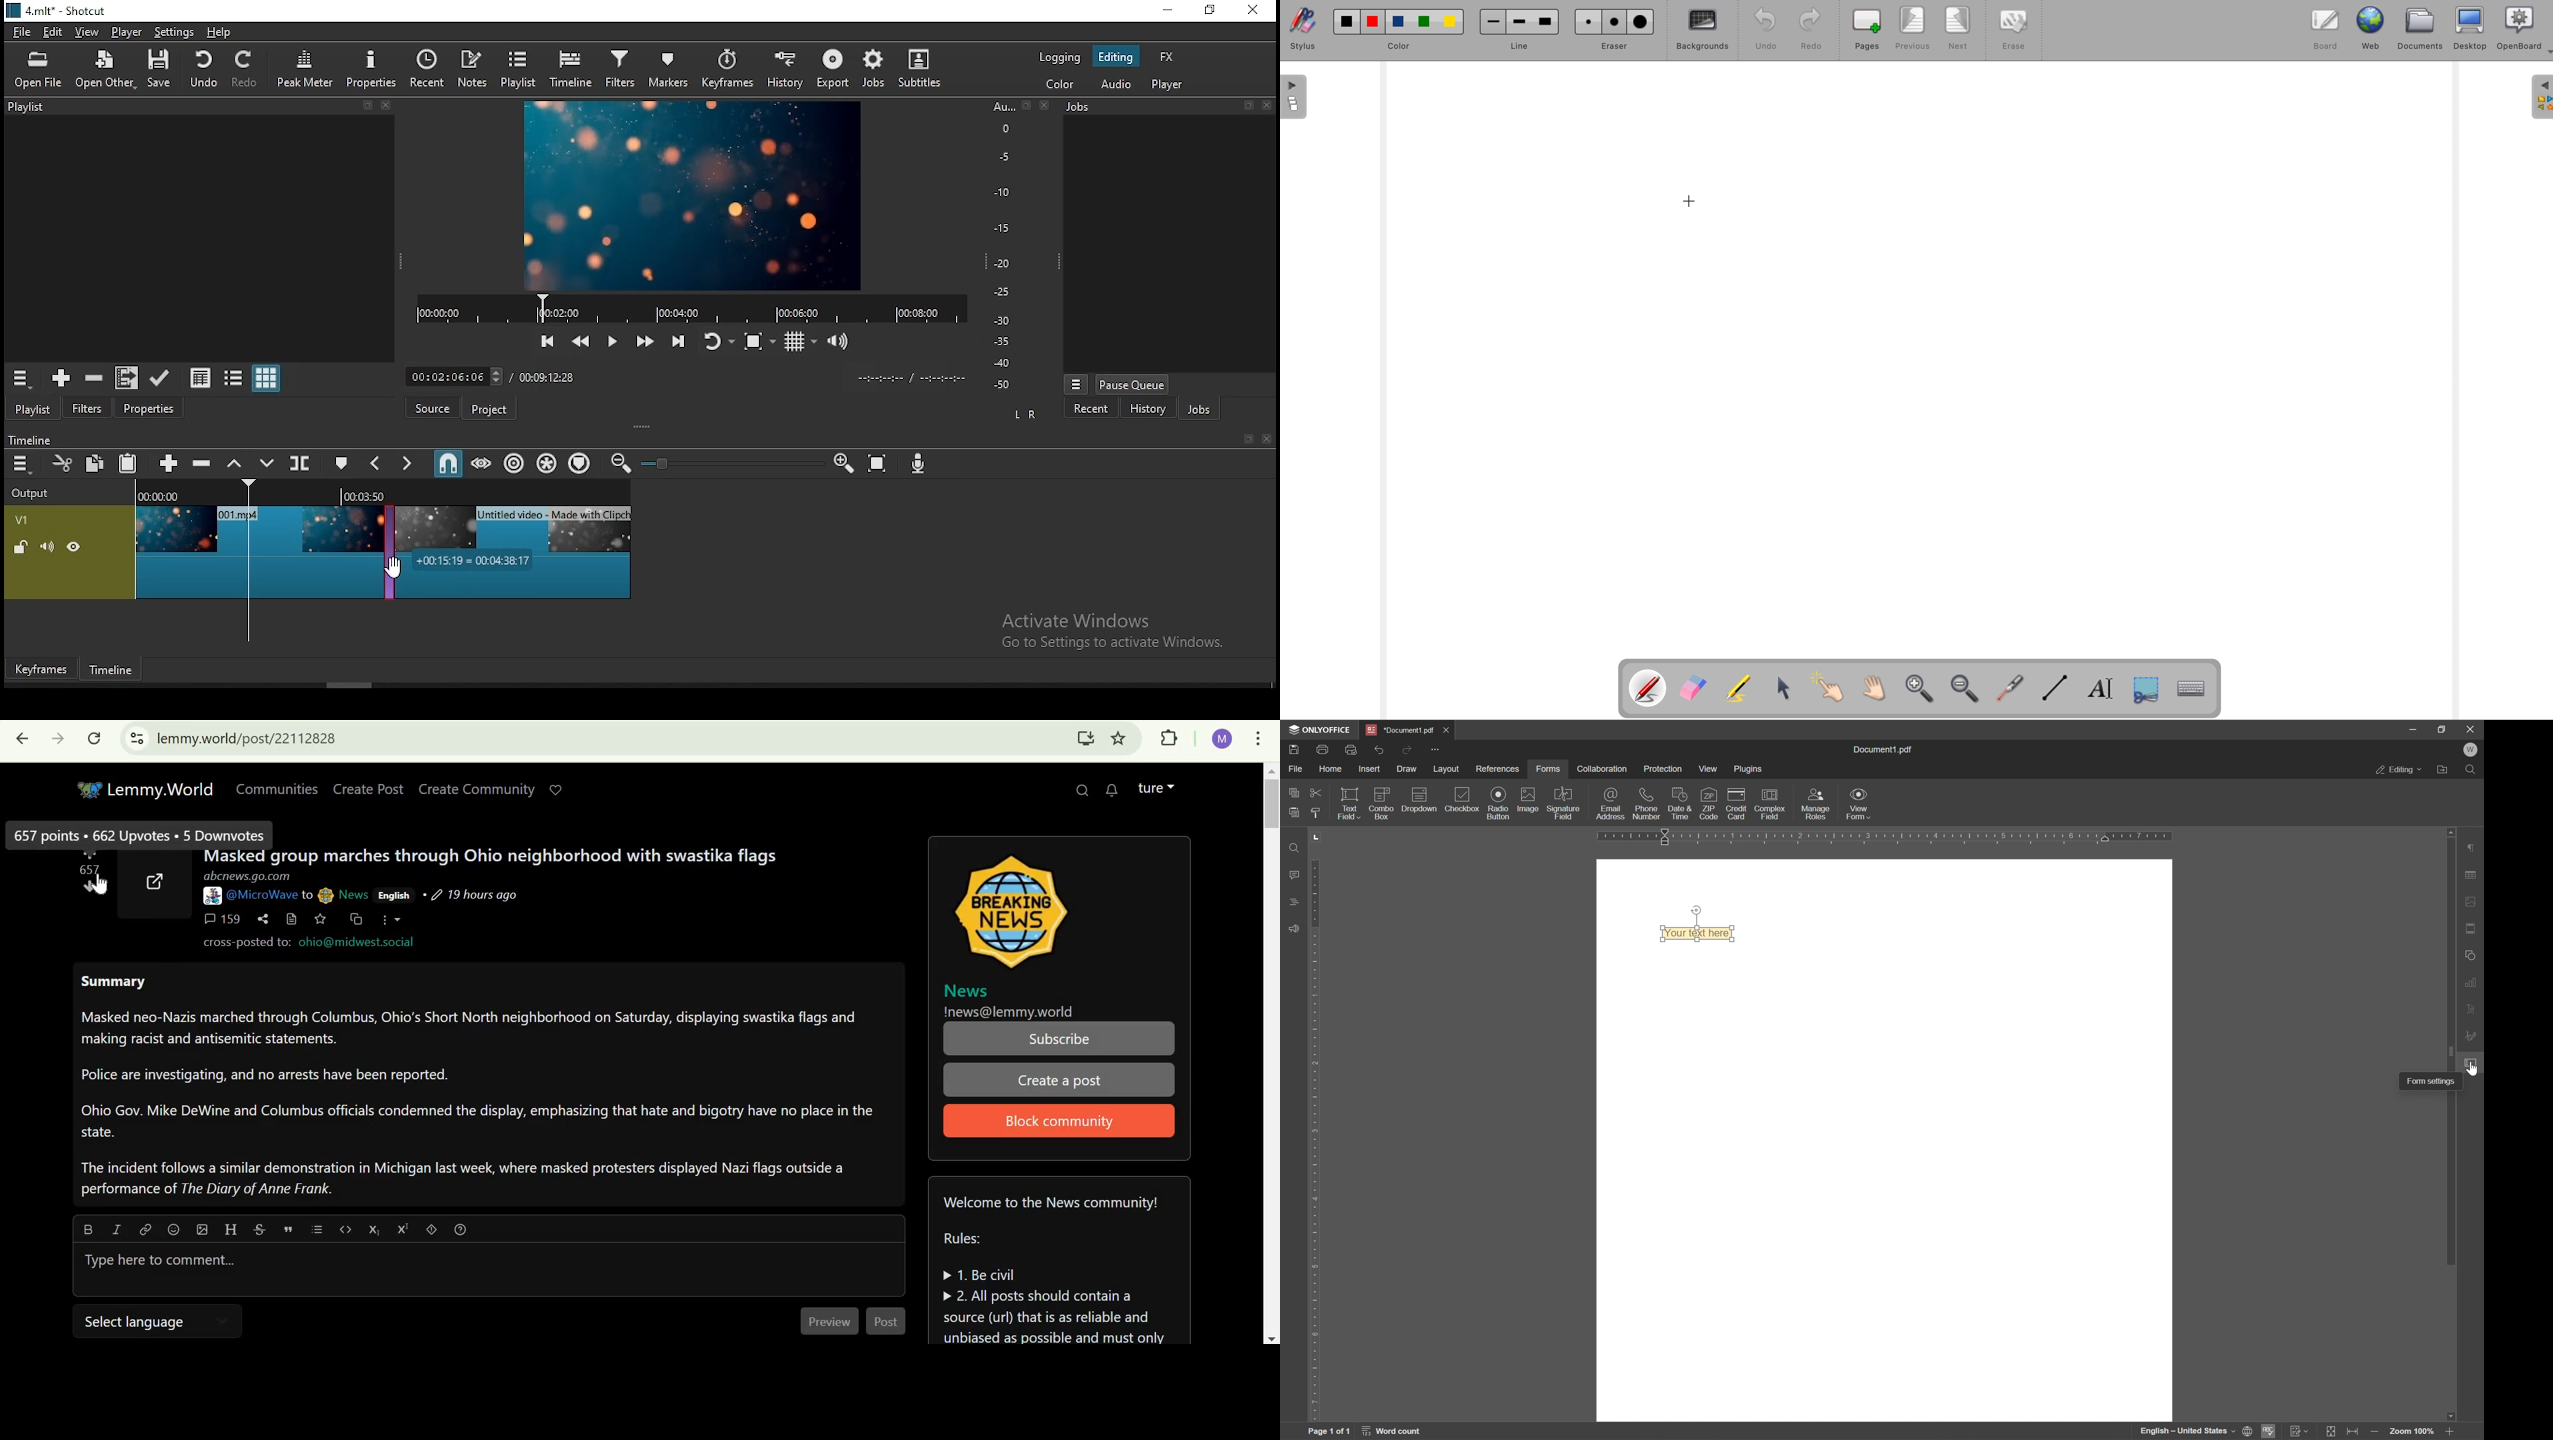  I want to click on output, so click(33, 494).